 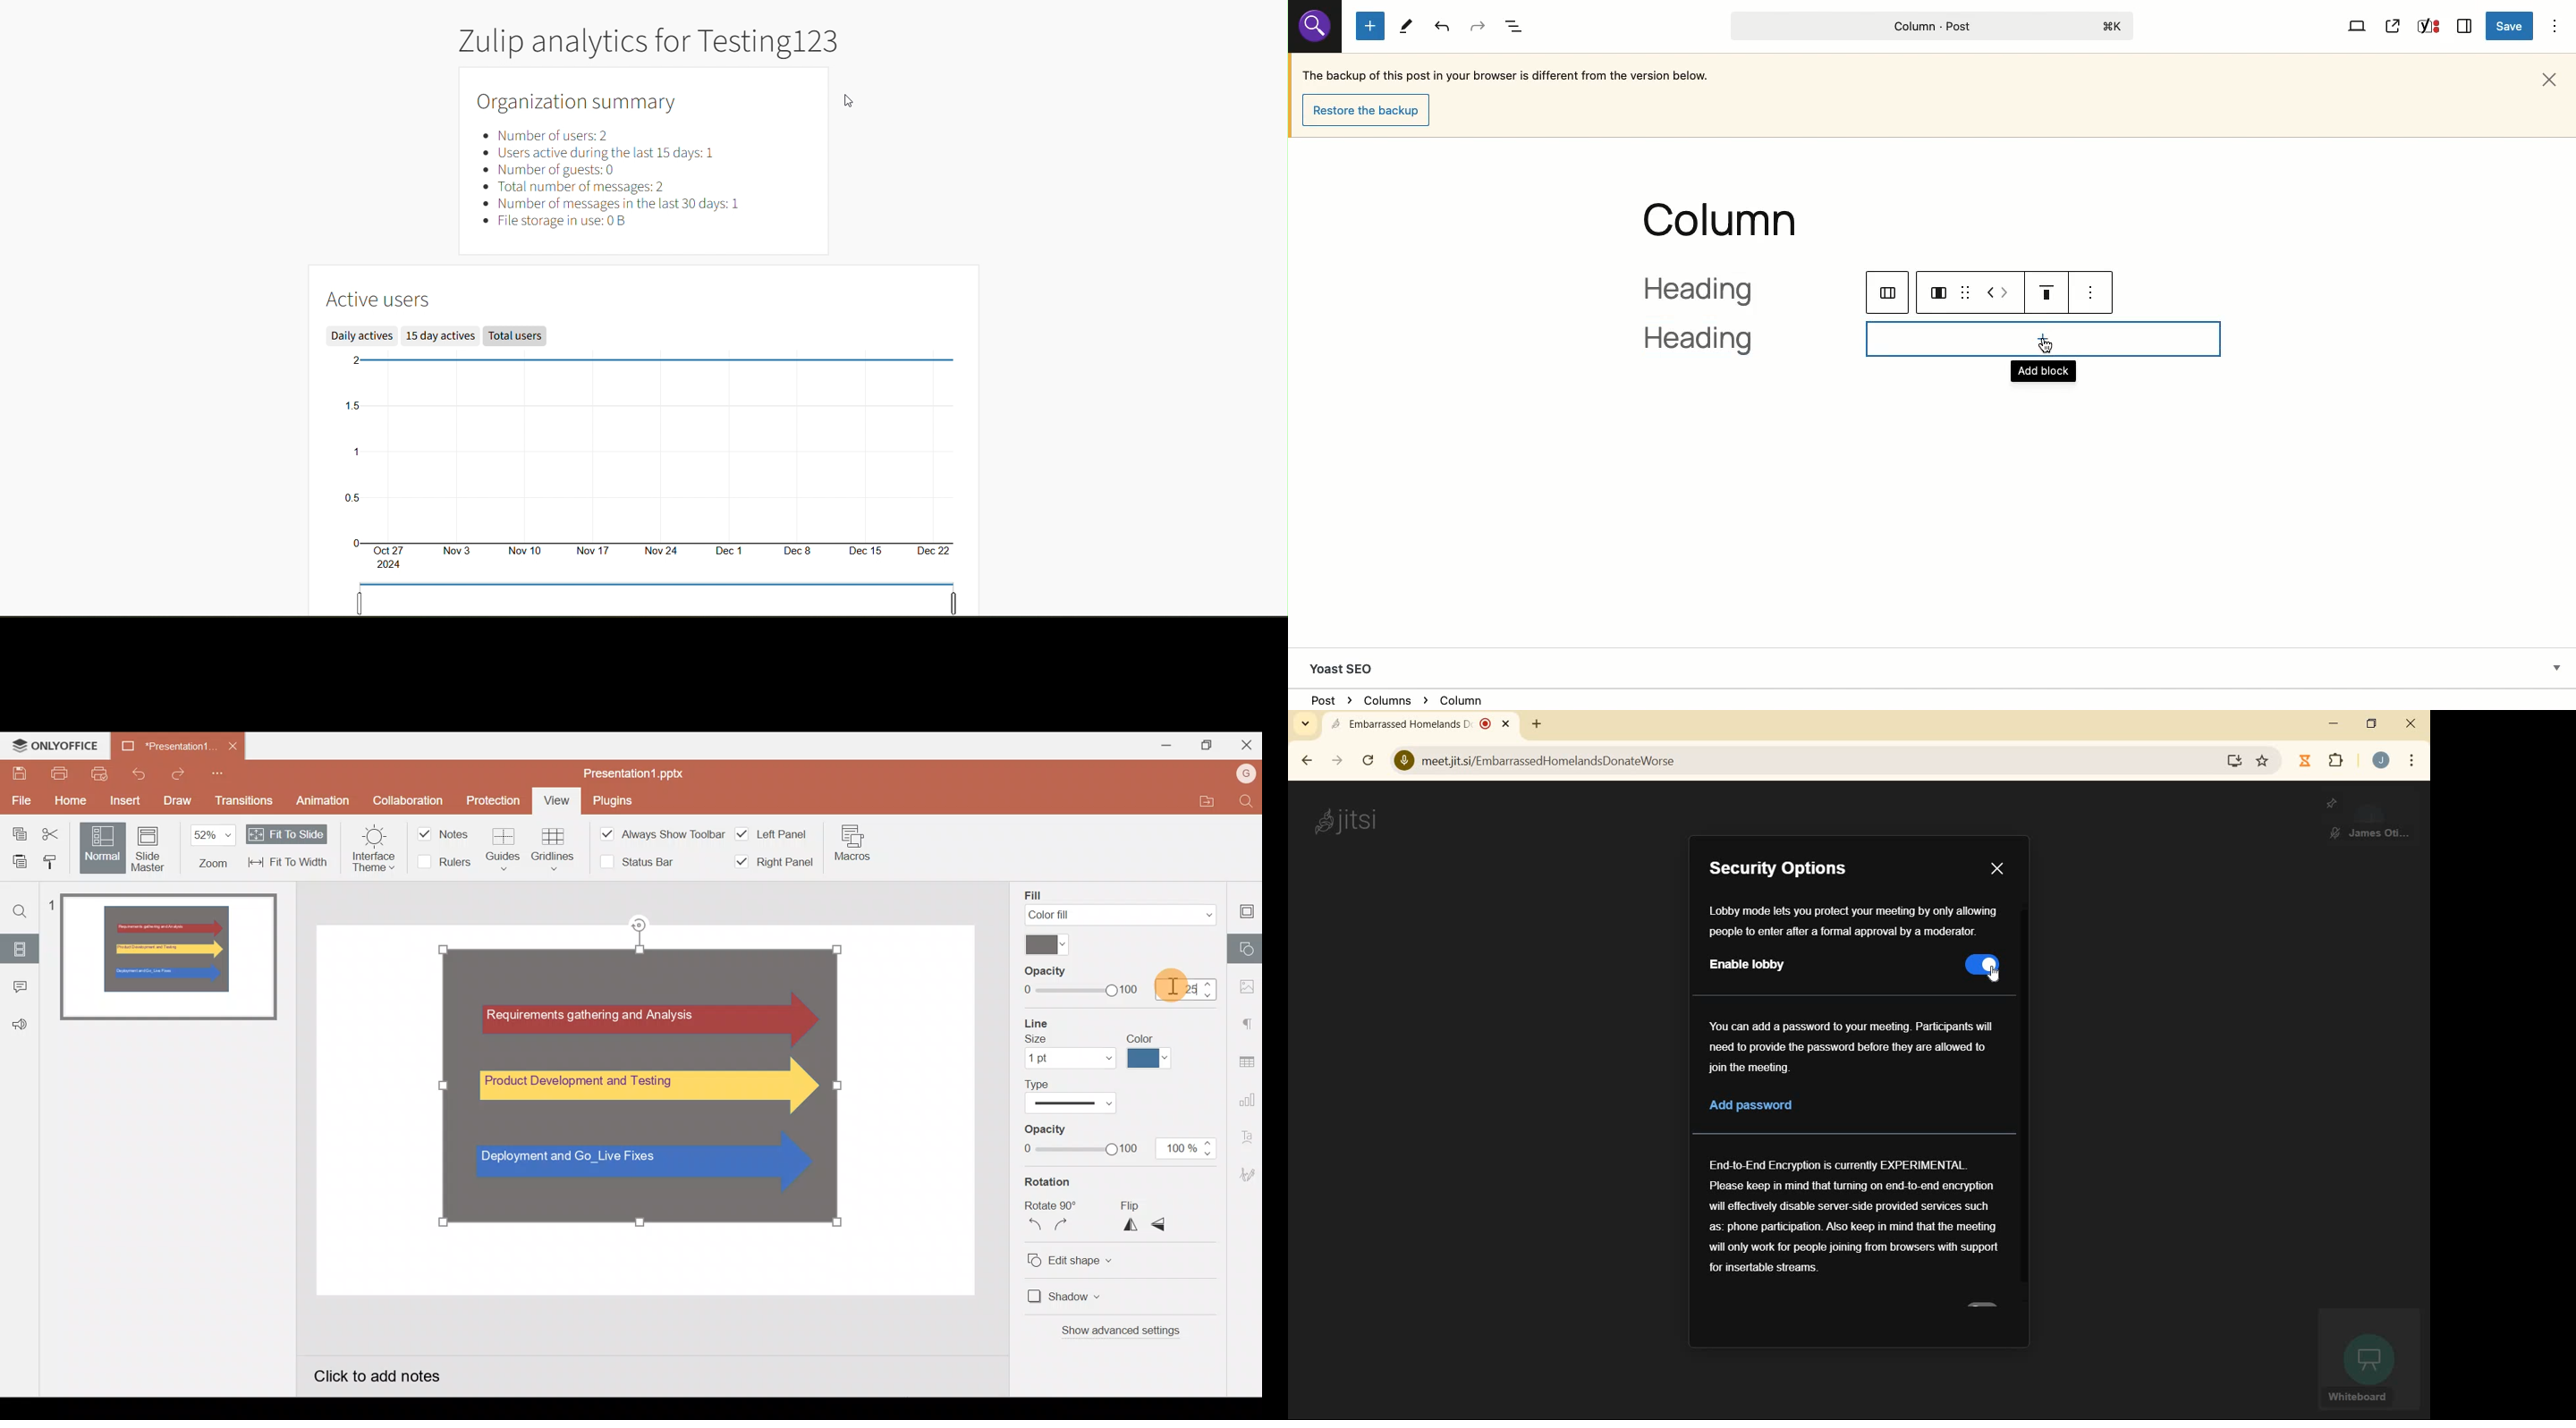 I want to click on Add block, so click(x=2046, y=354).